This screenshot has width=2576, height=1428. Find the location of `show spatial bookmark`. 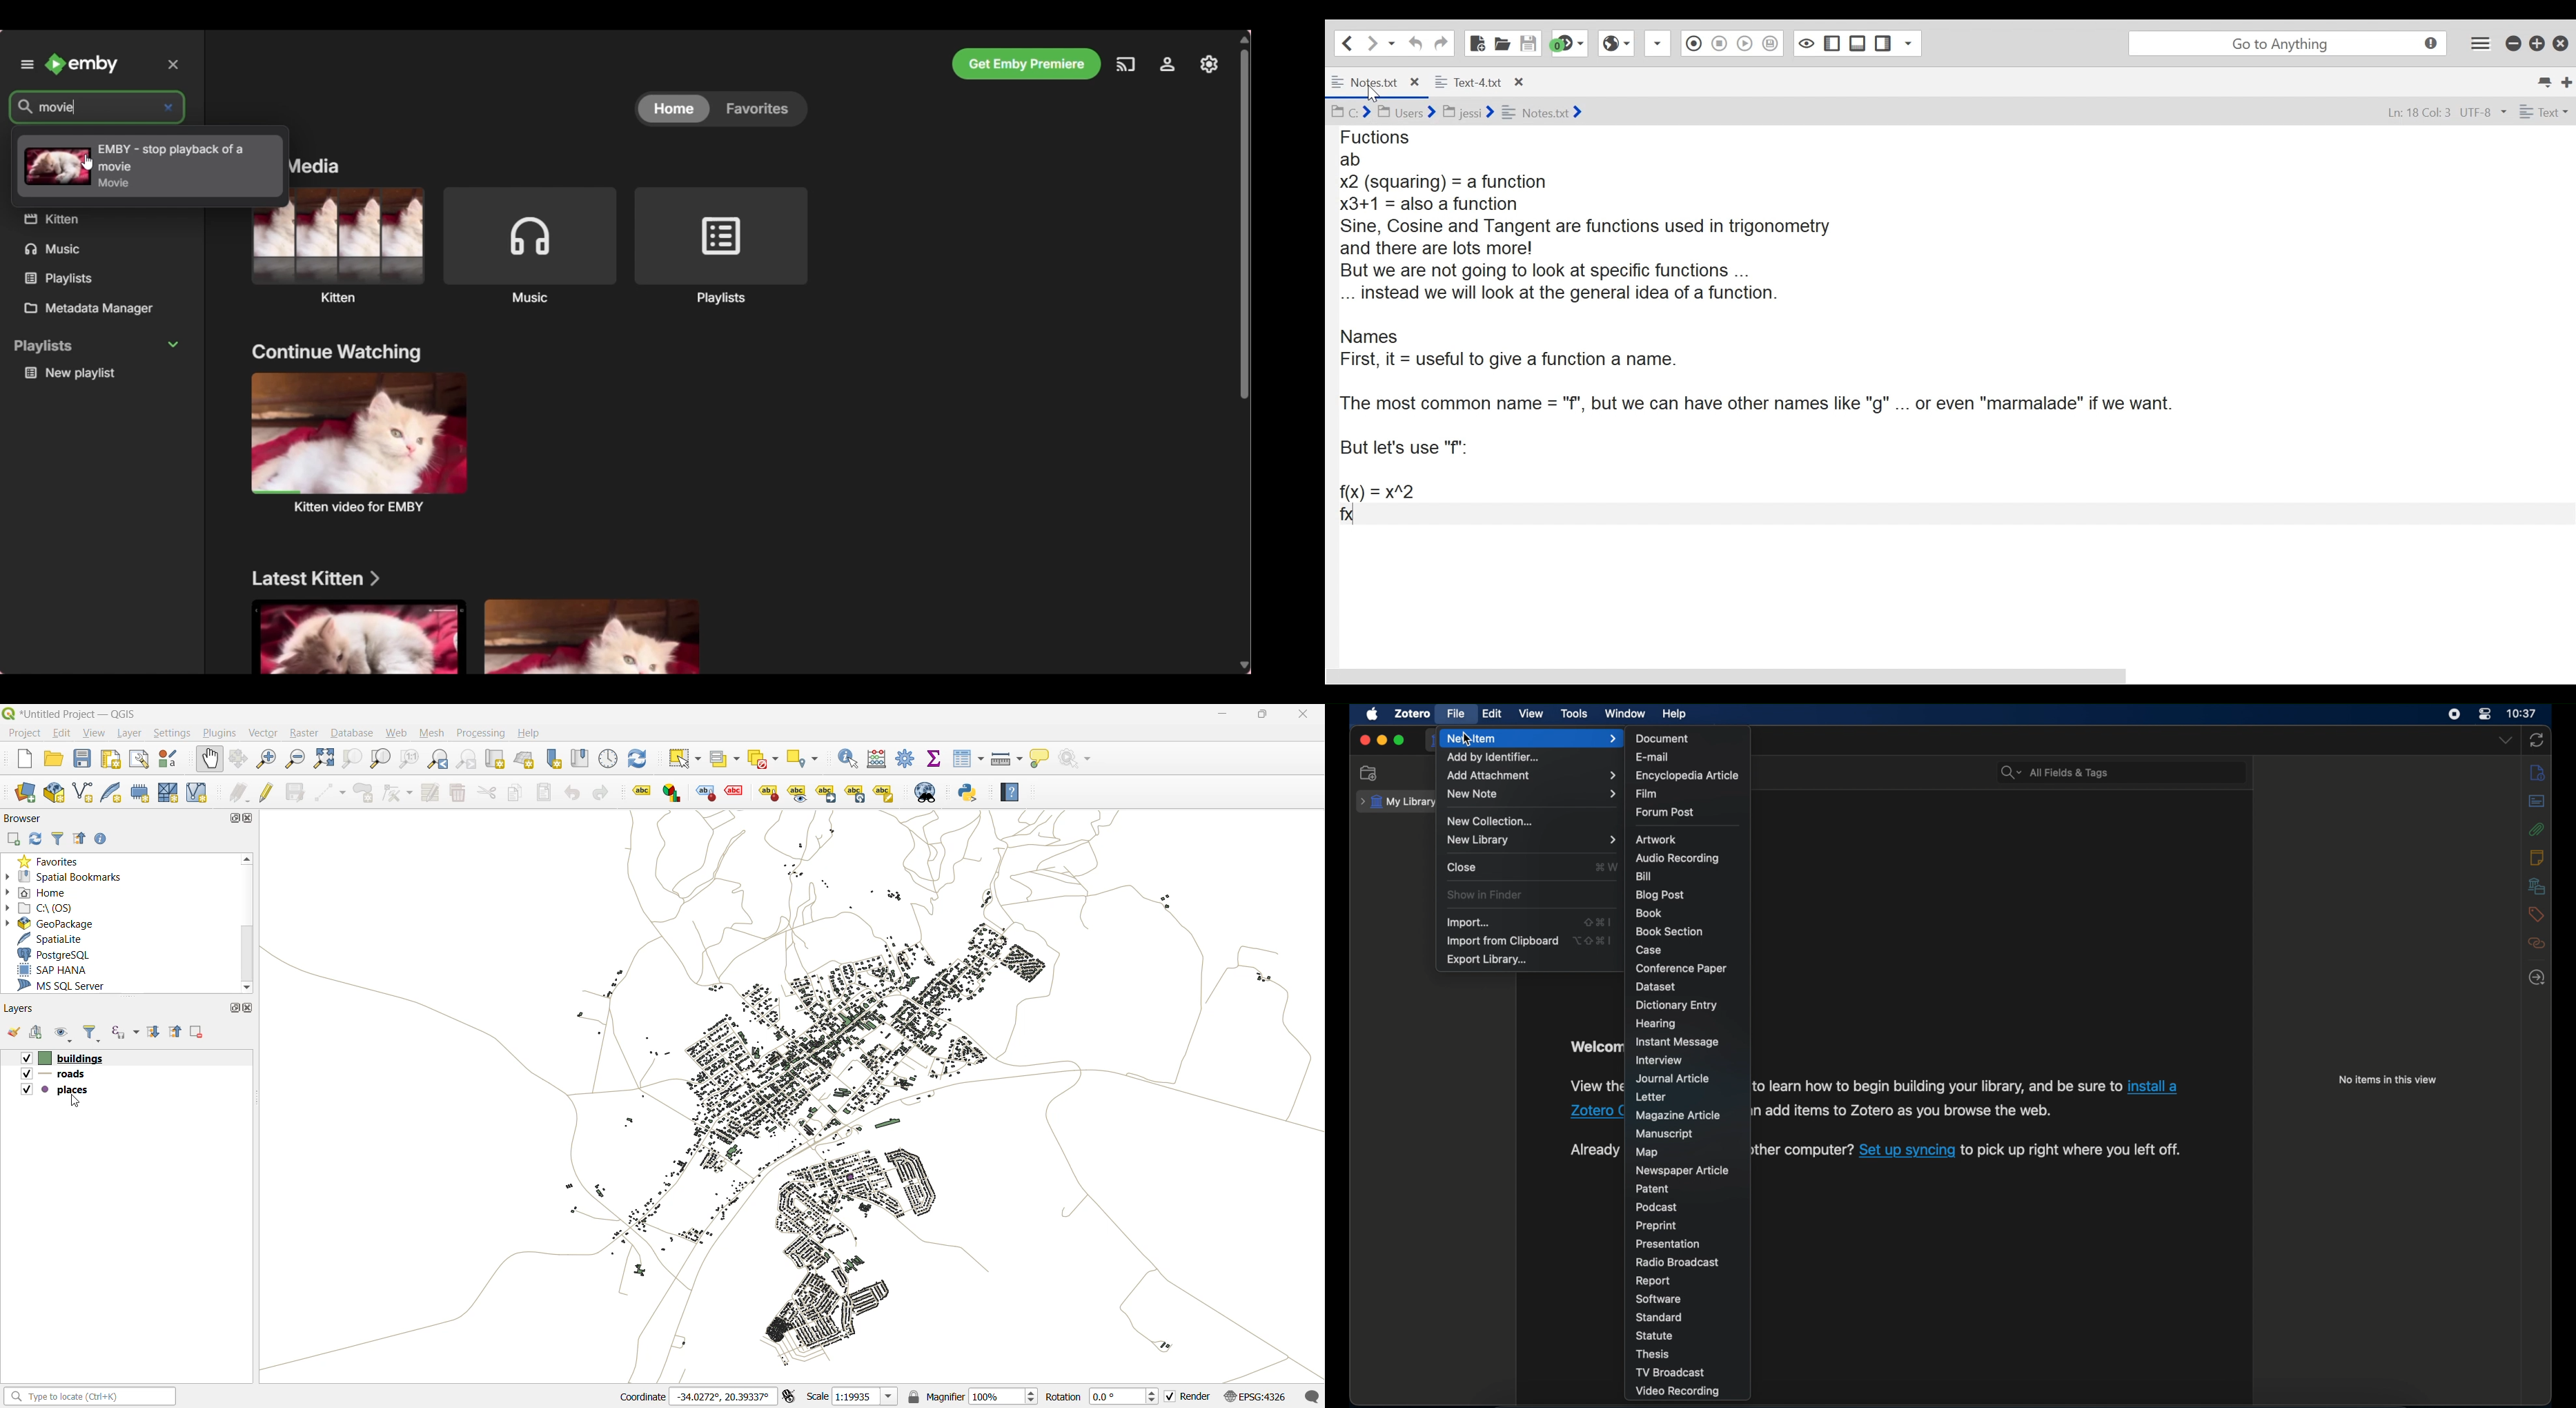

show spatial bookmark is located at coordinates (582, 758).